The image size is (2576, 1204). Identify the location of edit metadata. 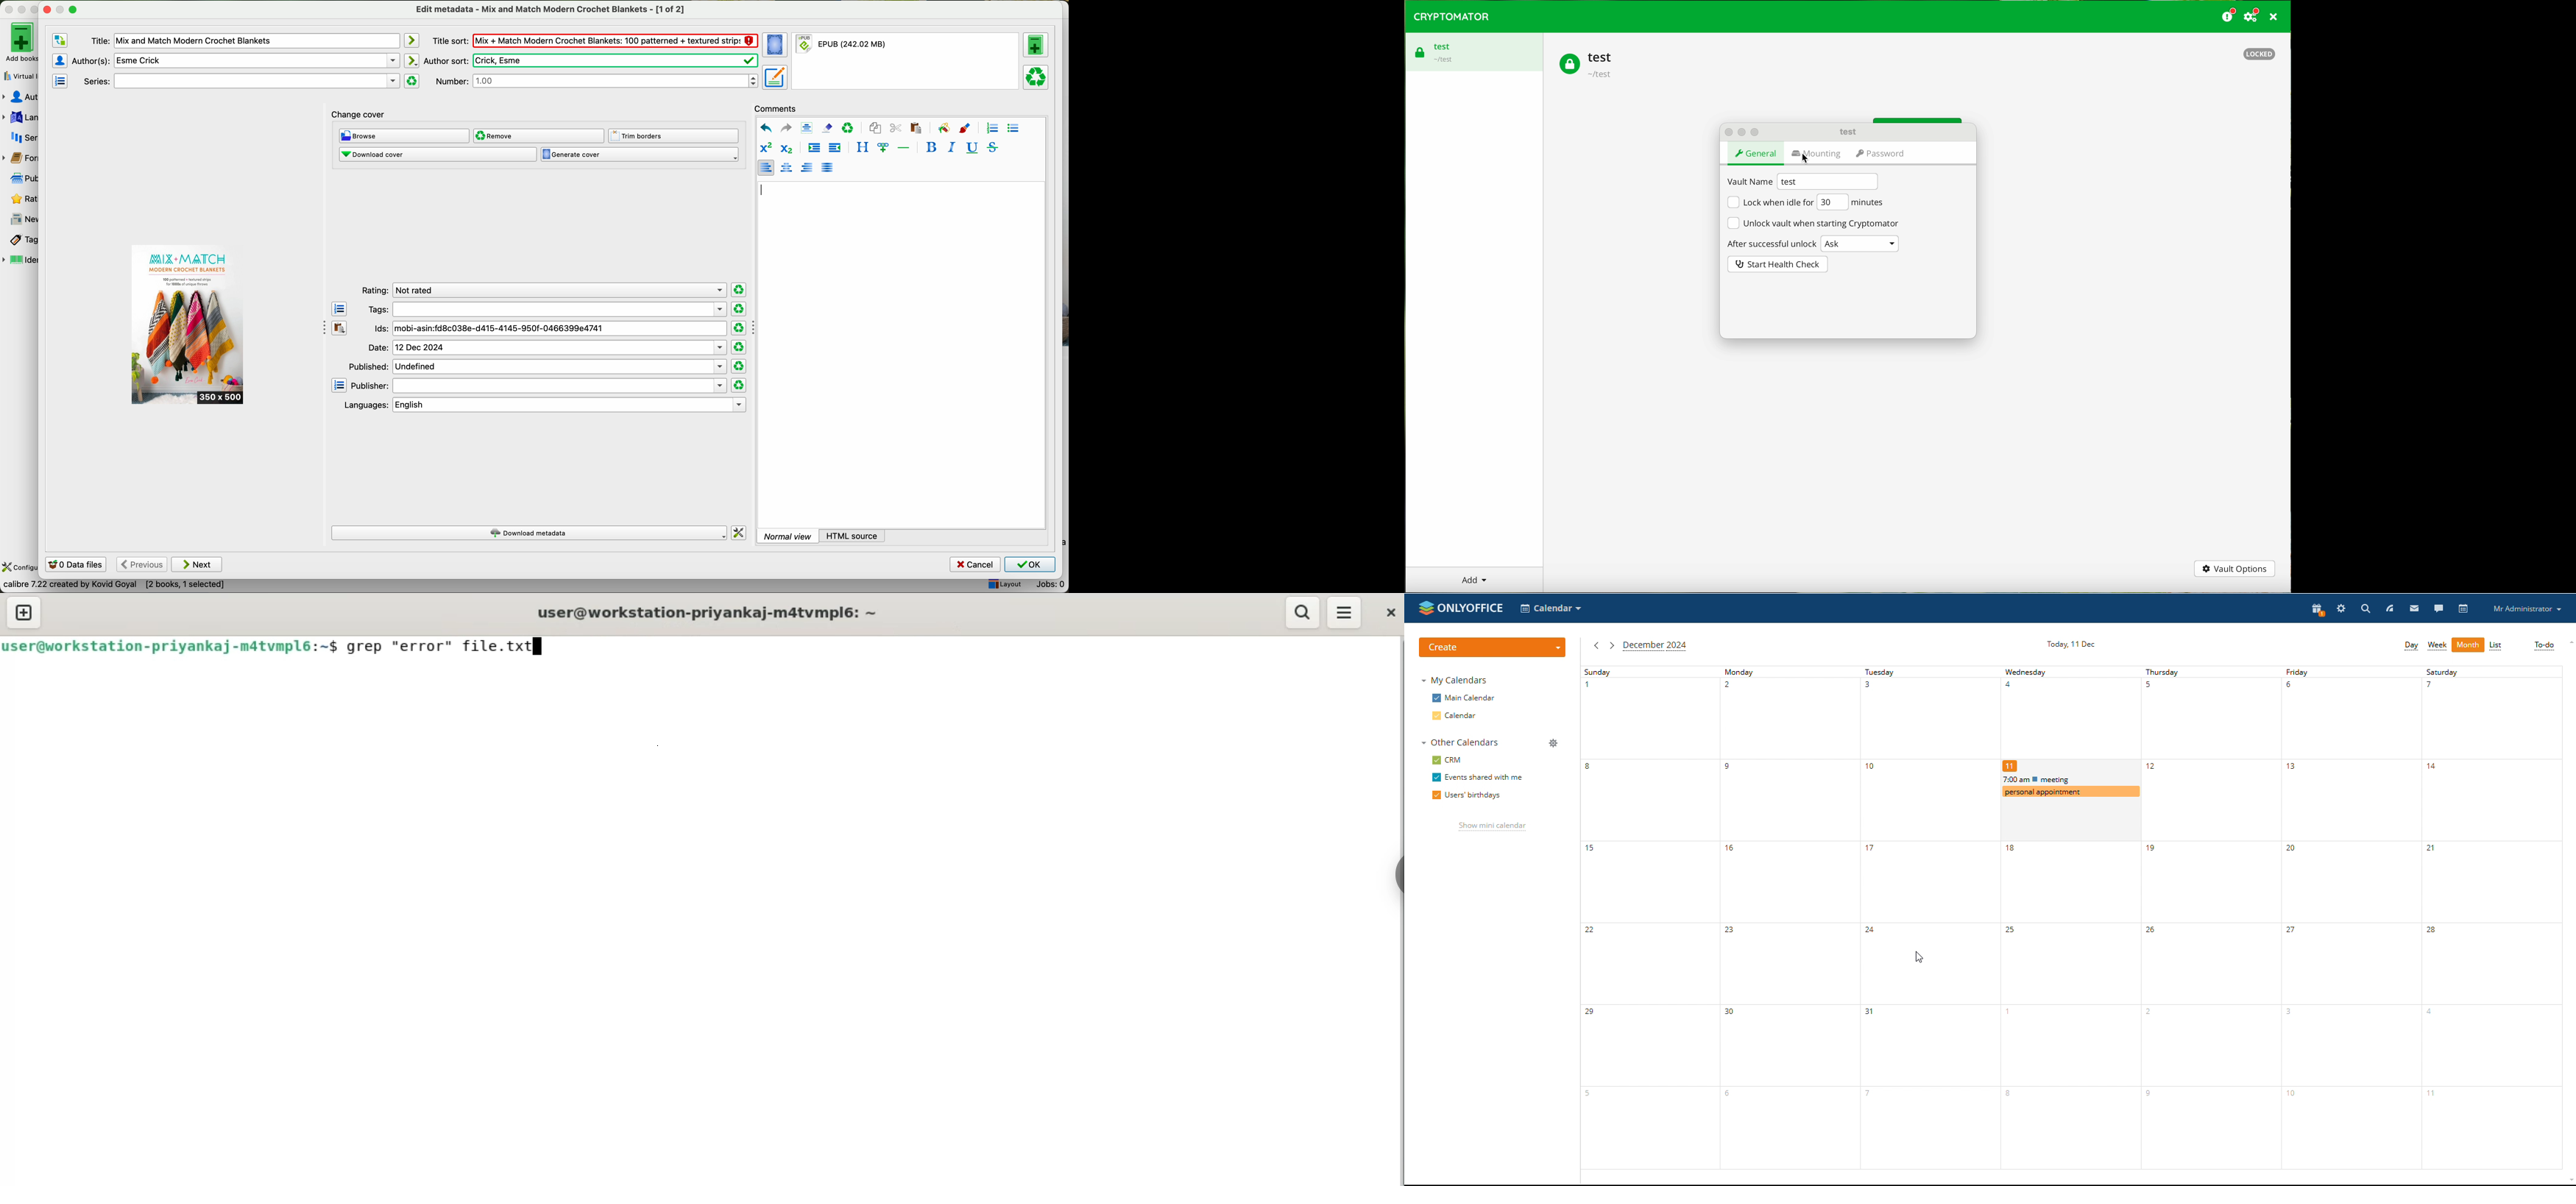
(552, 9).